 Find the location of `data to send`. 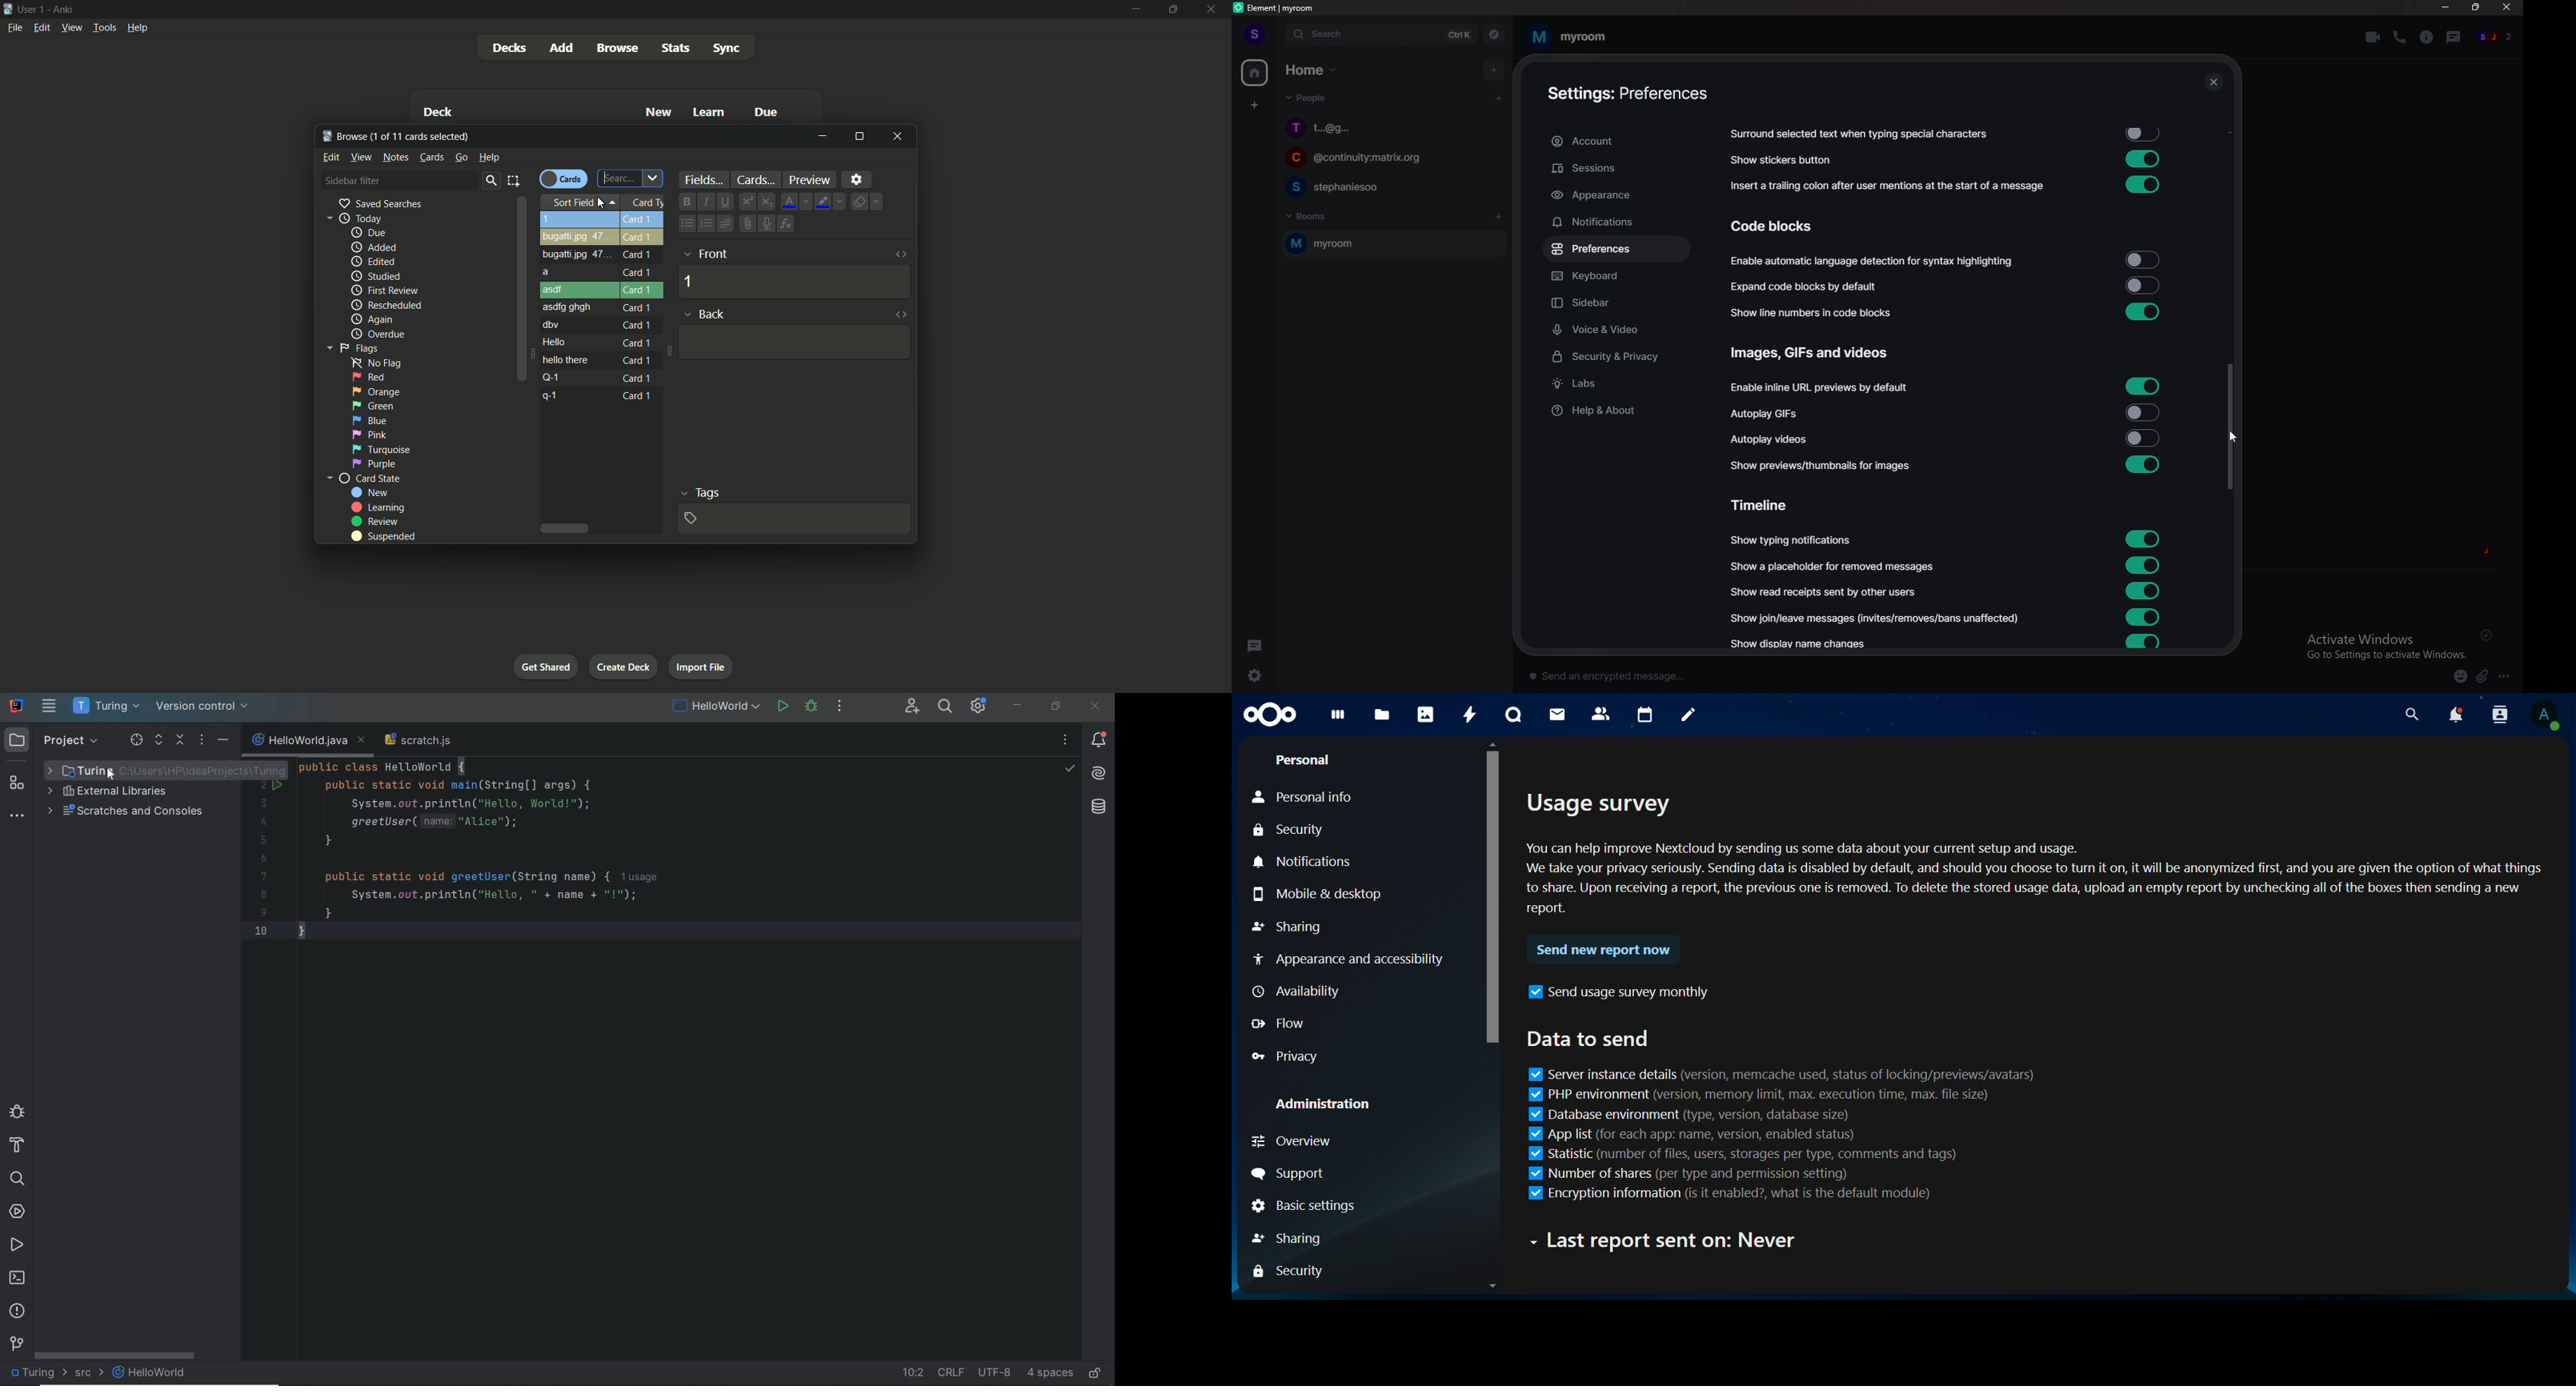

data to send is located at coordinates (1588, 1038).